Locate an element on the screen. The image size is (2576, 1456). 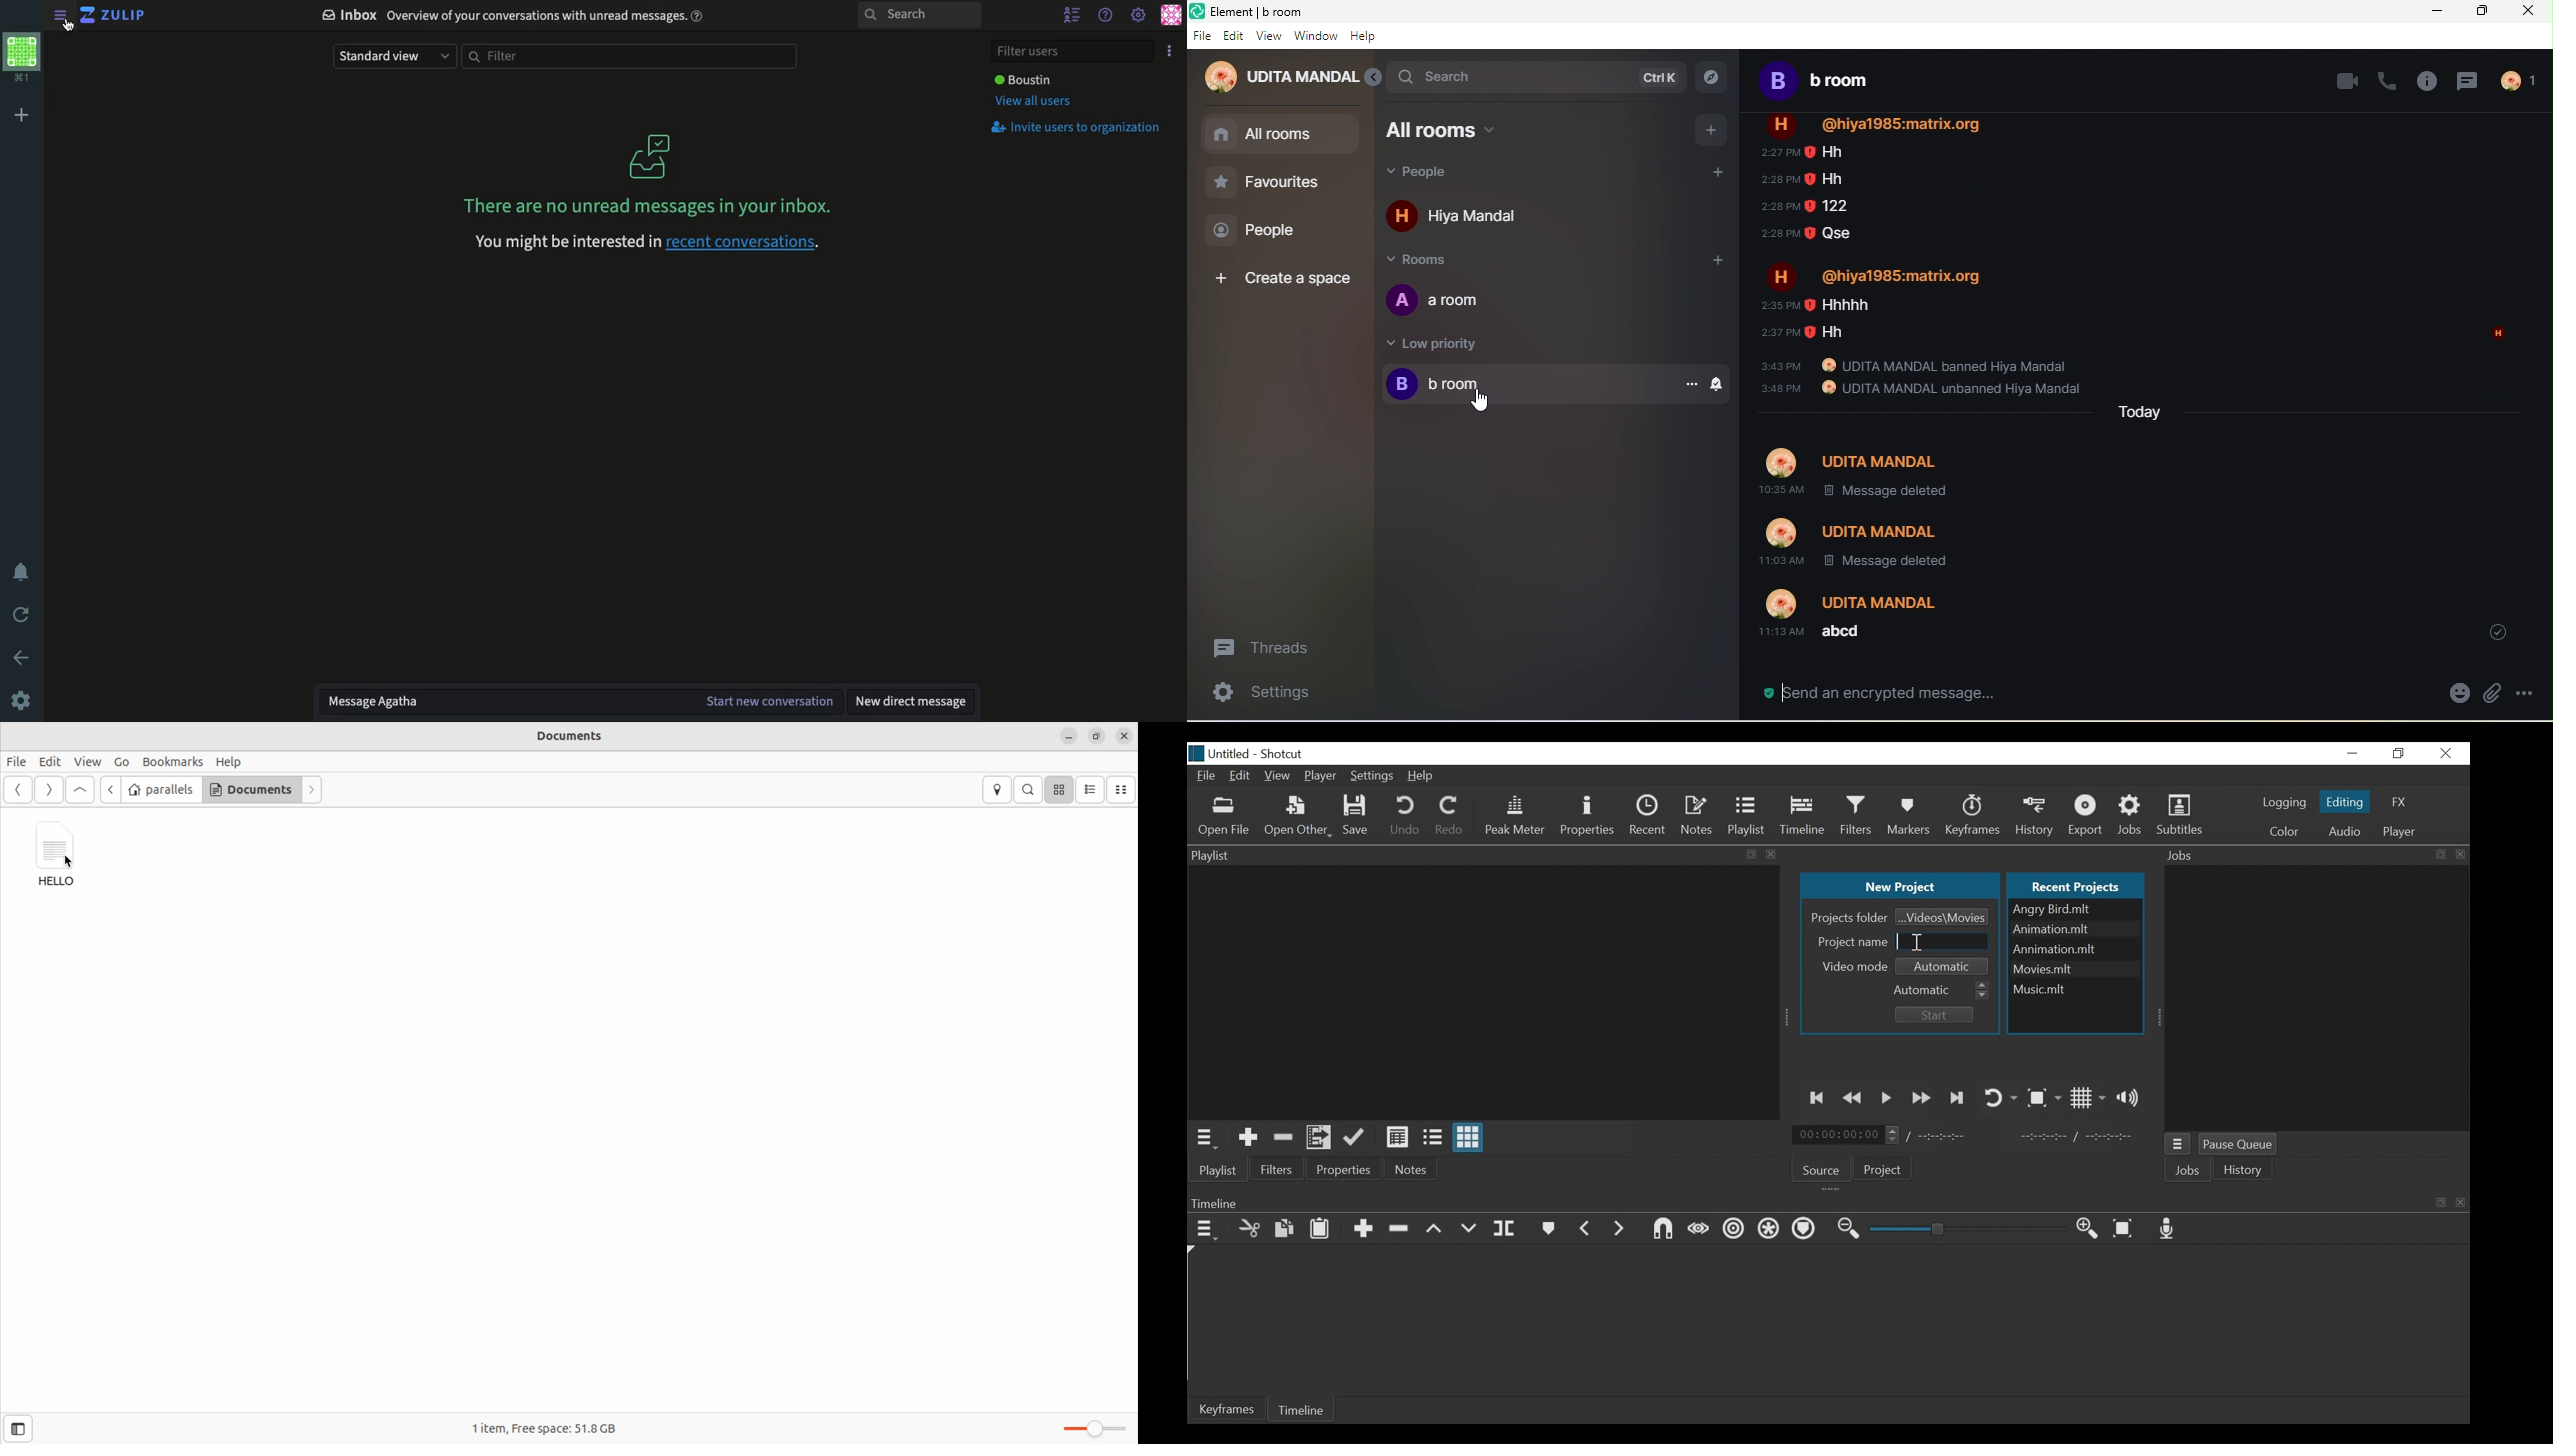
all rooms is located at coordinates (1453, 130).